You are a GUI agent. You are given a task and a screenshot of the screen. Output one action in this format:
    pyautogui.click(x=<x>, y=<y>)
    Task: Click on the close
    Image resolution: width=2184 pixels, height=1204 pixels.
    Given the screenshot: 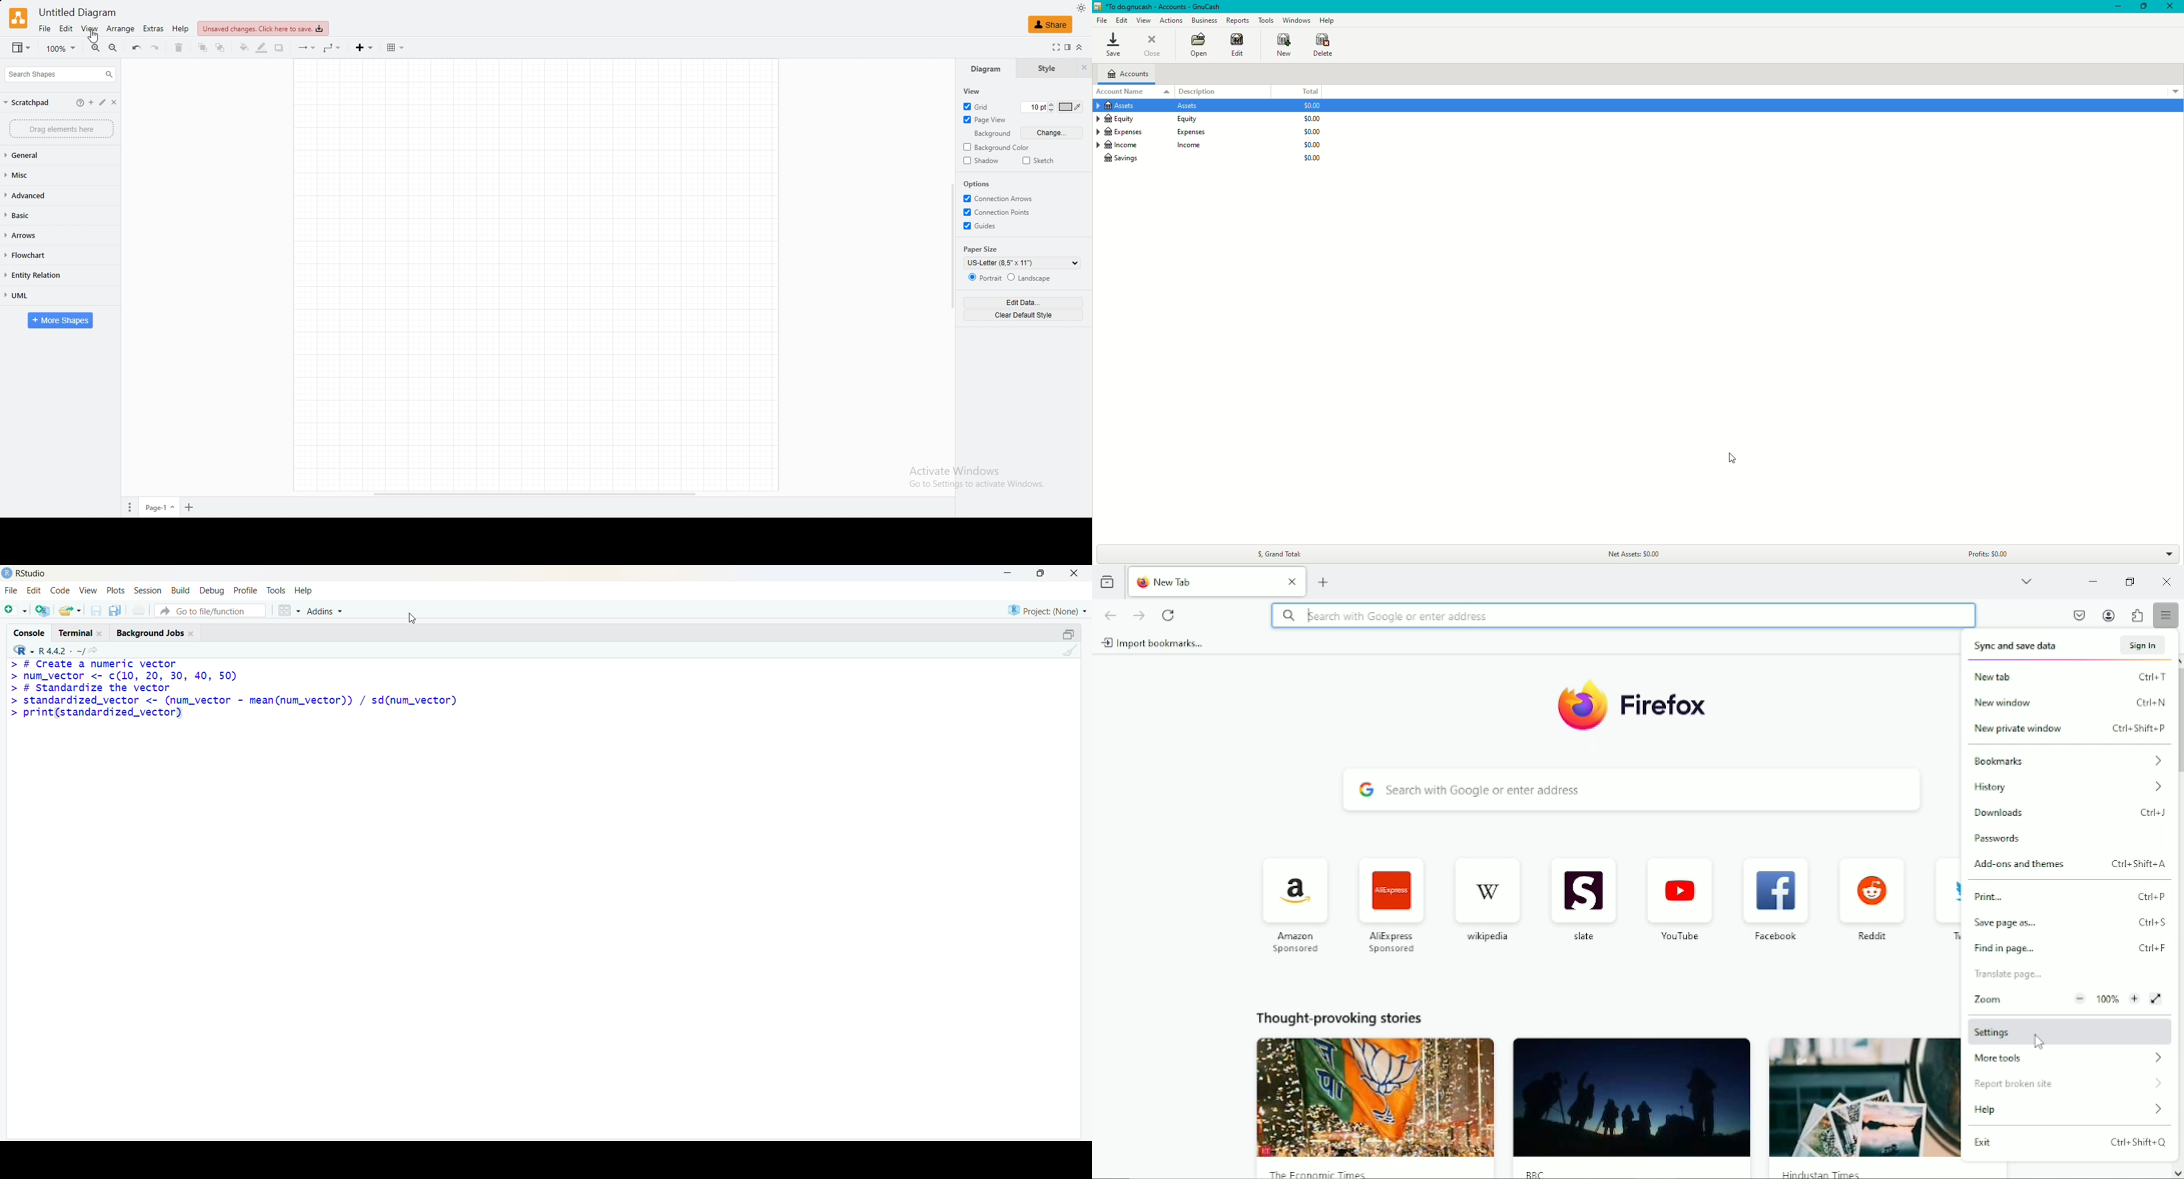 What is the action you would take?
    pyautogui.click(x=101, y=634)
    